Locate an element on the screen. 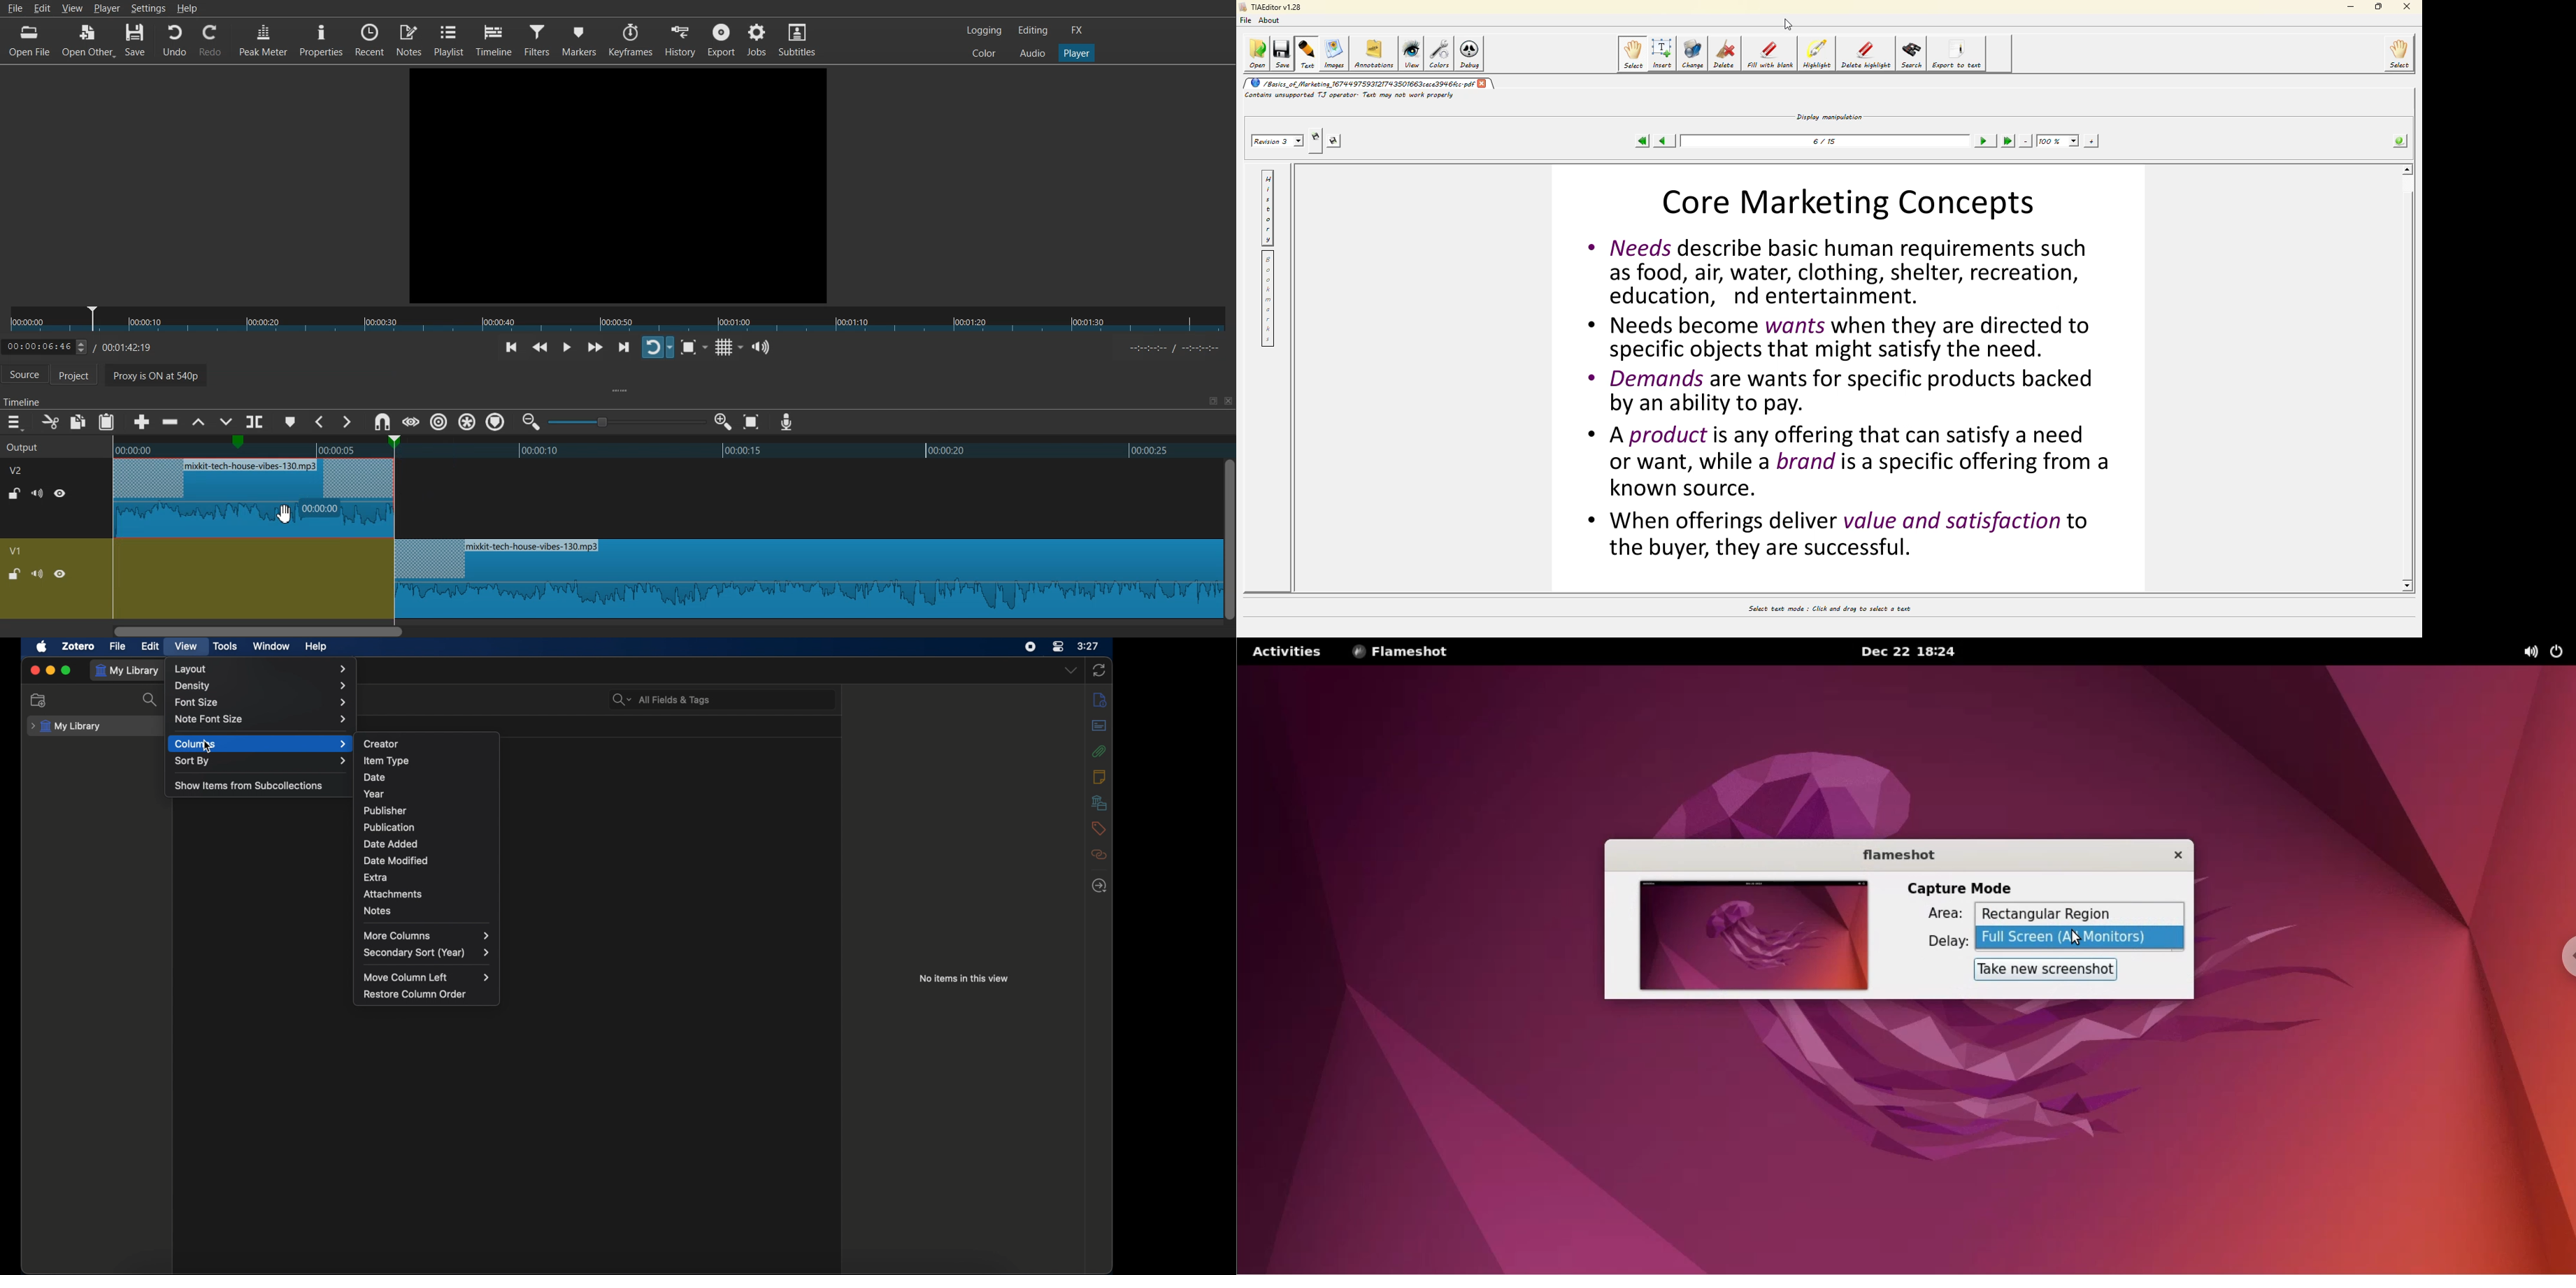 The image size is (2576, 1288). abstract is located at coordinates (1099, 725).